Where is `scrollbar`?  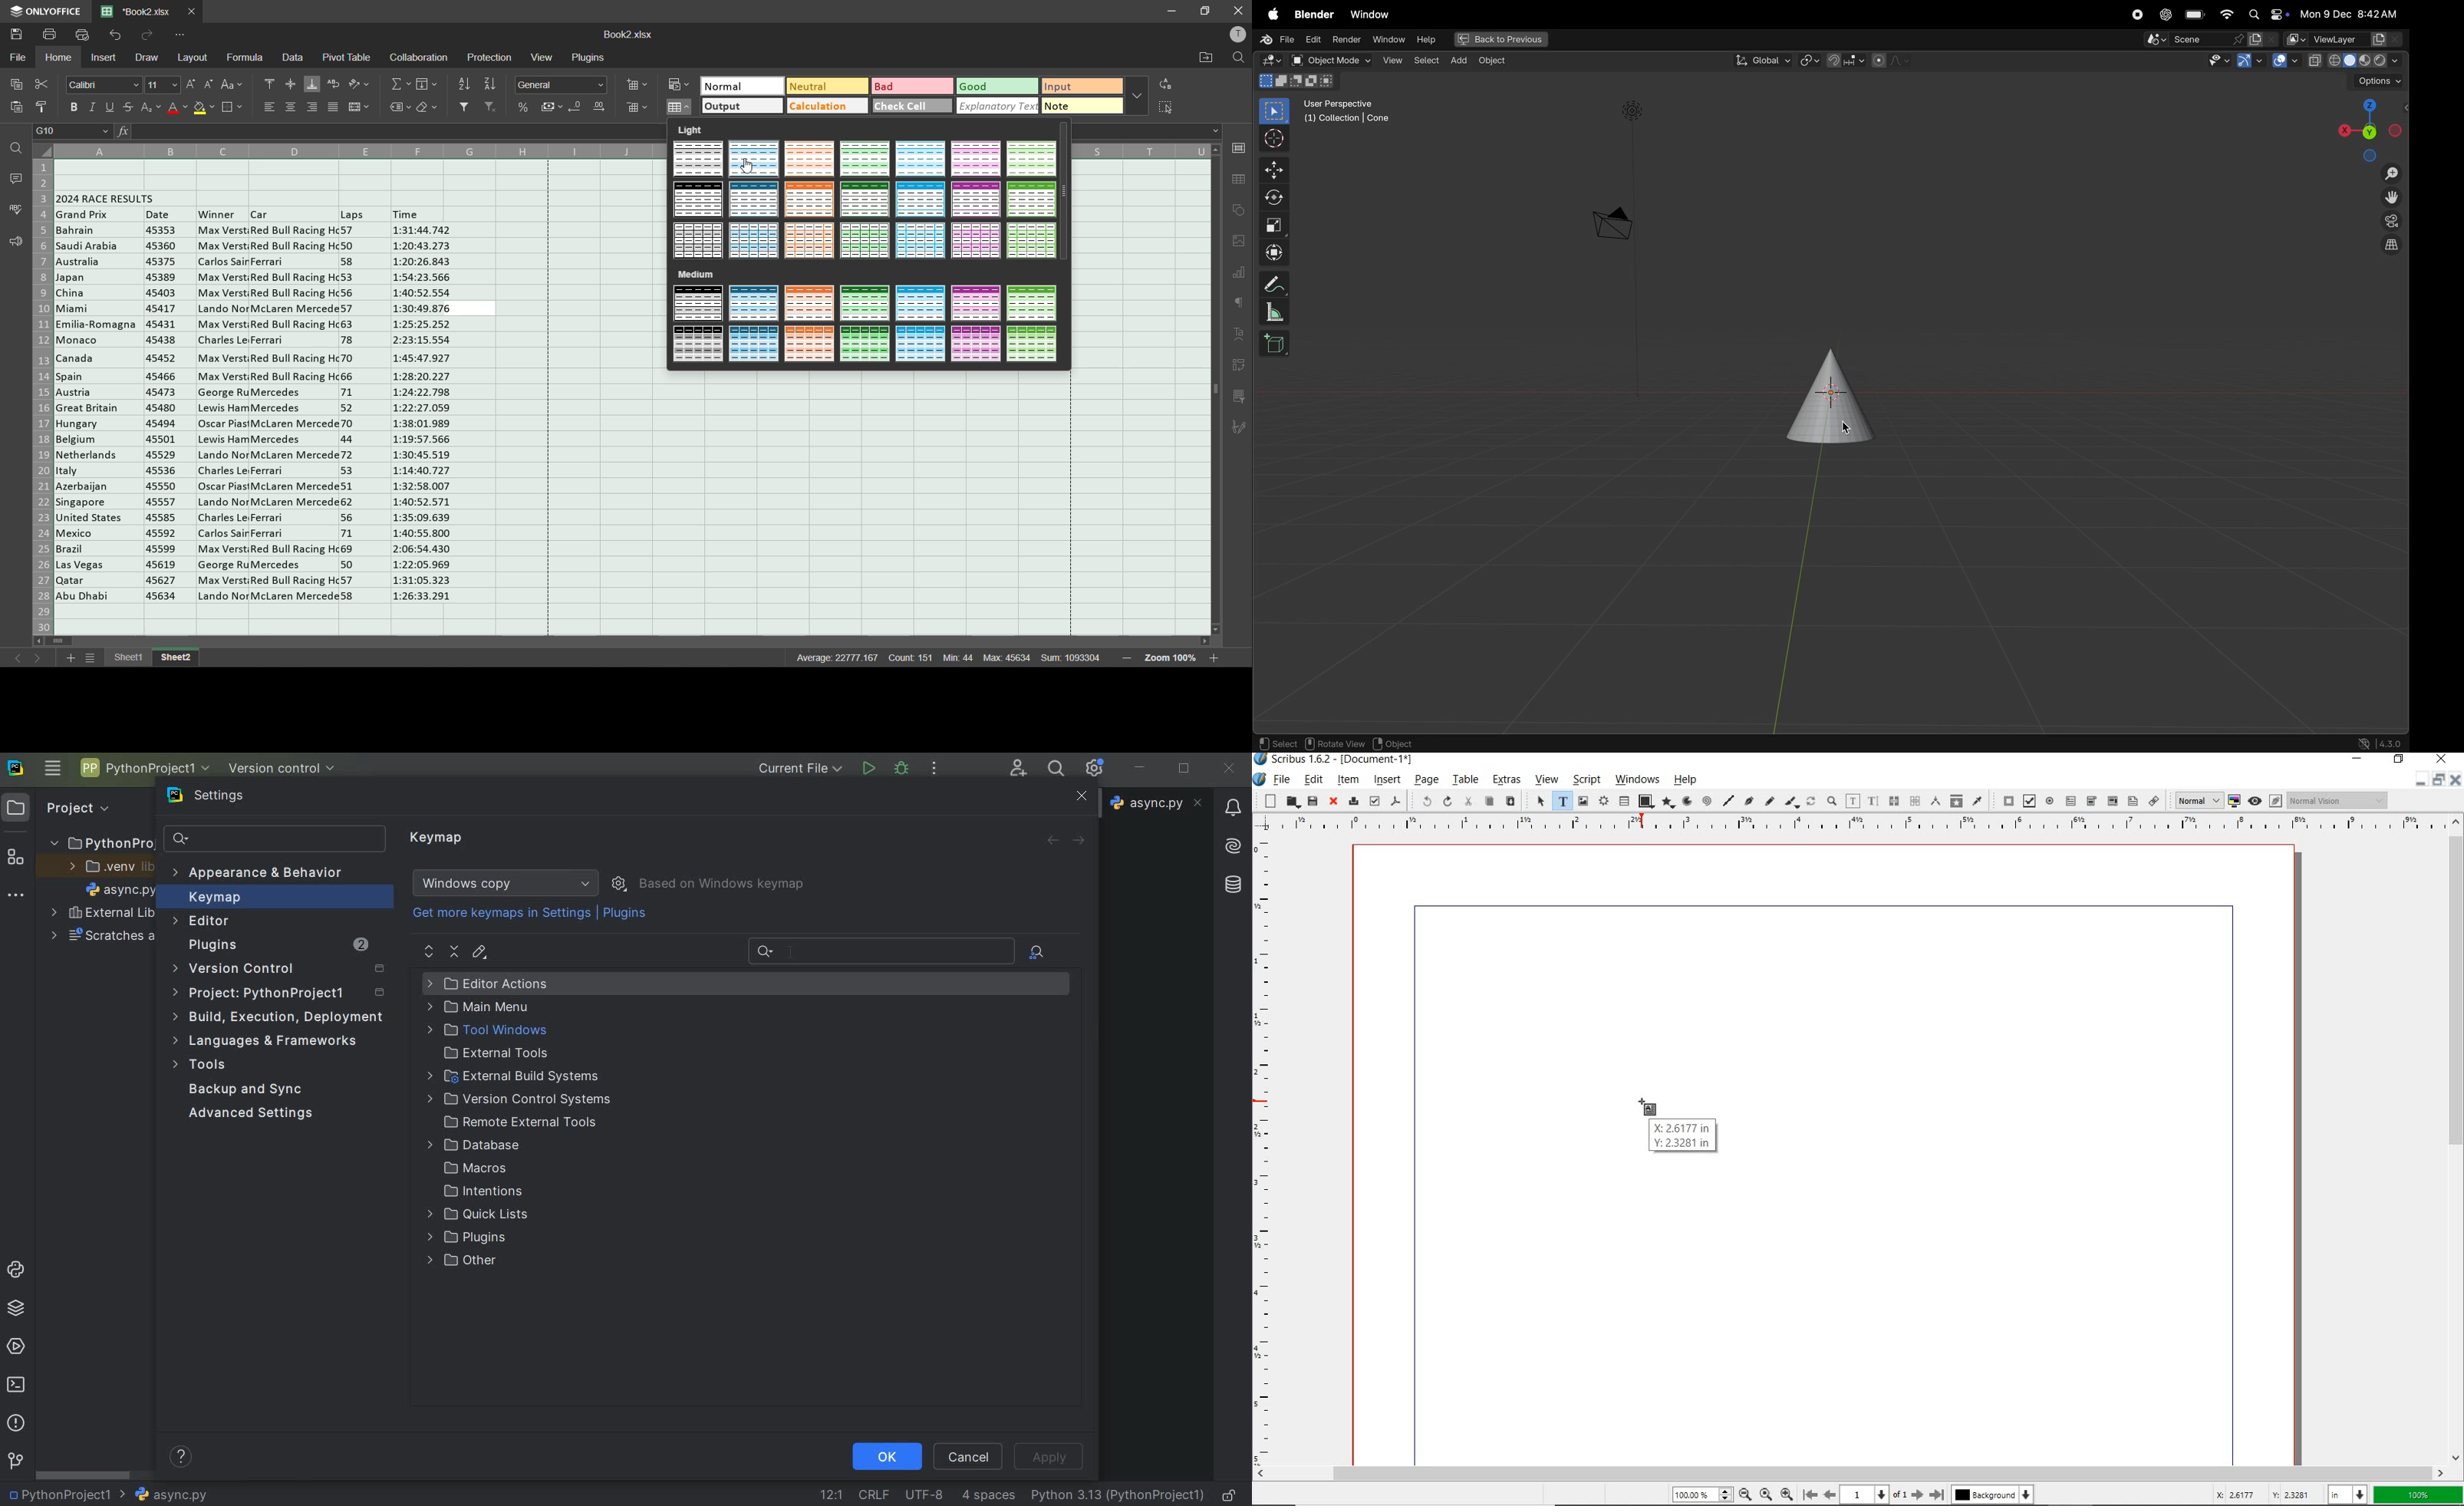
scrollbar is located at coordinates (1851, 1473).